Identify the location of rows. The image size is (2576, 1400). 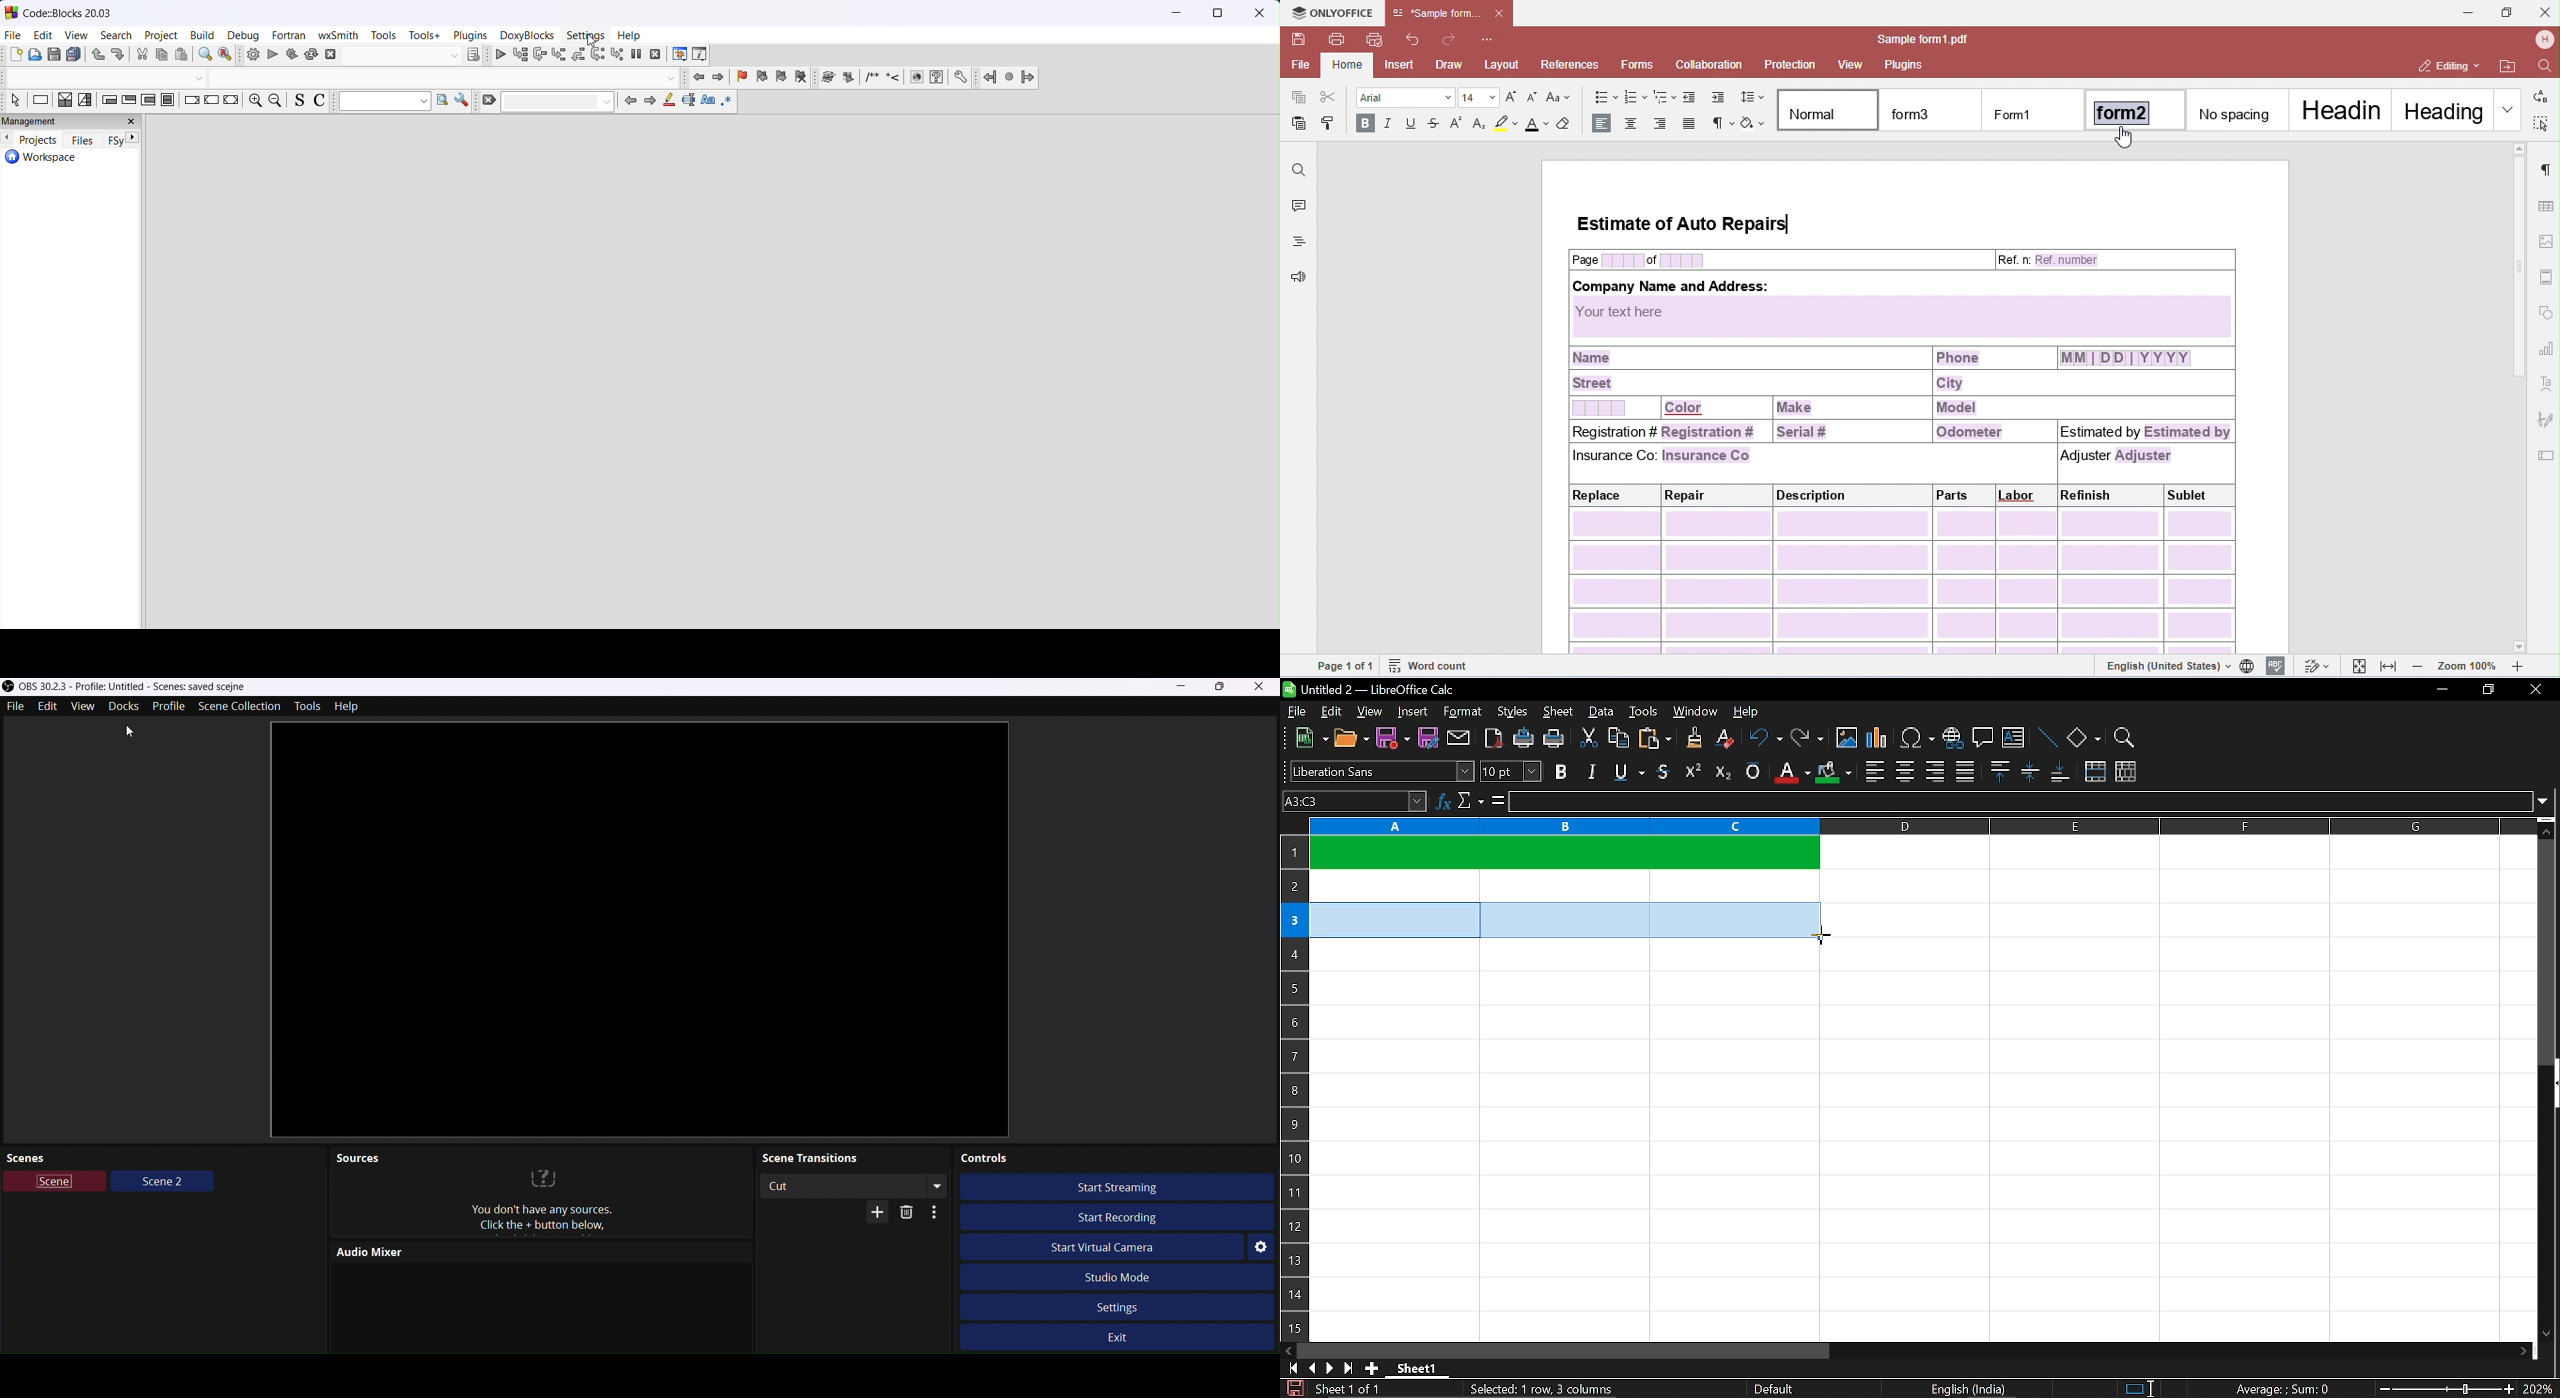
(1292, 1065).